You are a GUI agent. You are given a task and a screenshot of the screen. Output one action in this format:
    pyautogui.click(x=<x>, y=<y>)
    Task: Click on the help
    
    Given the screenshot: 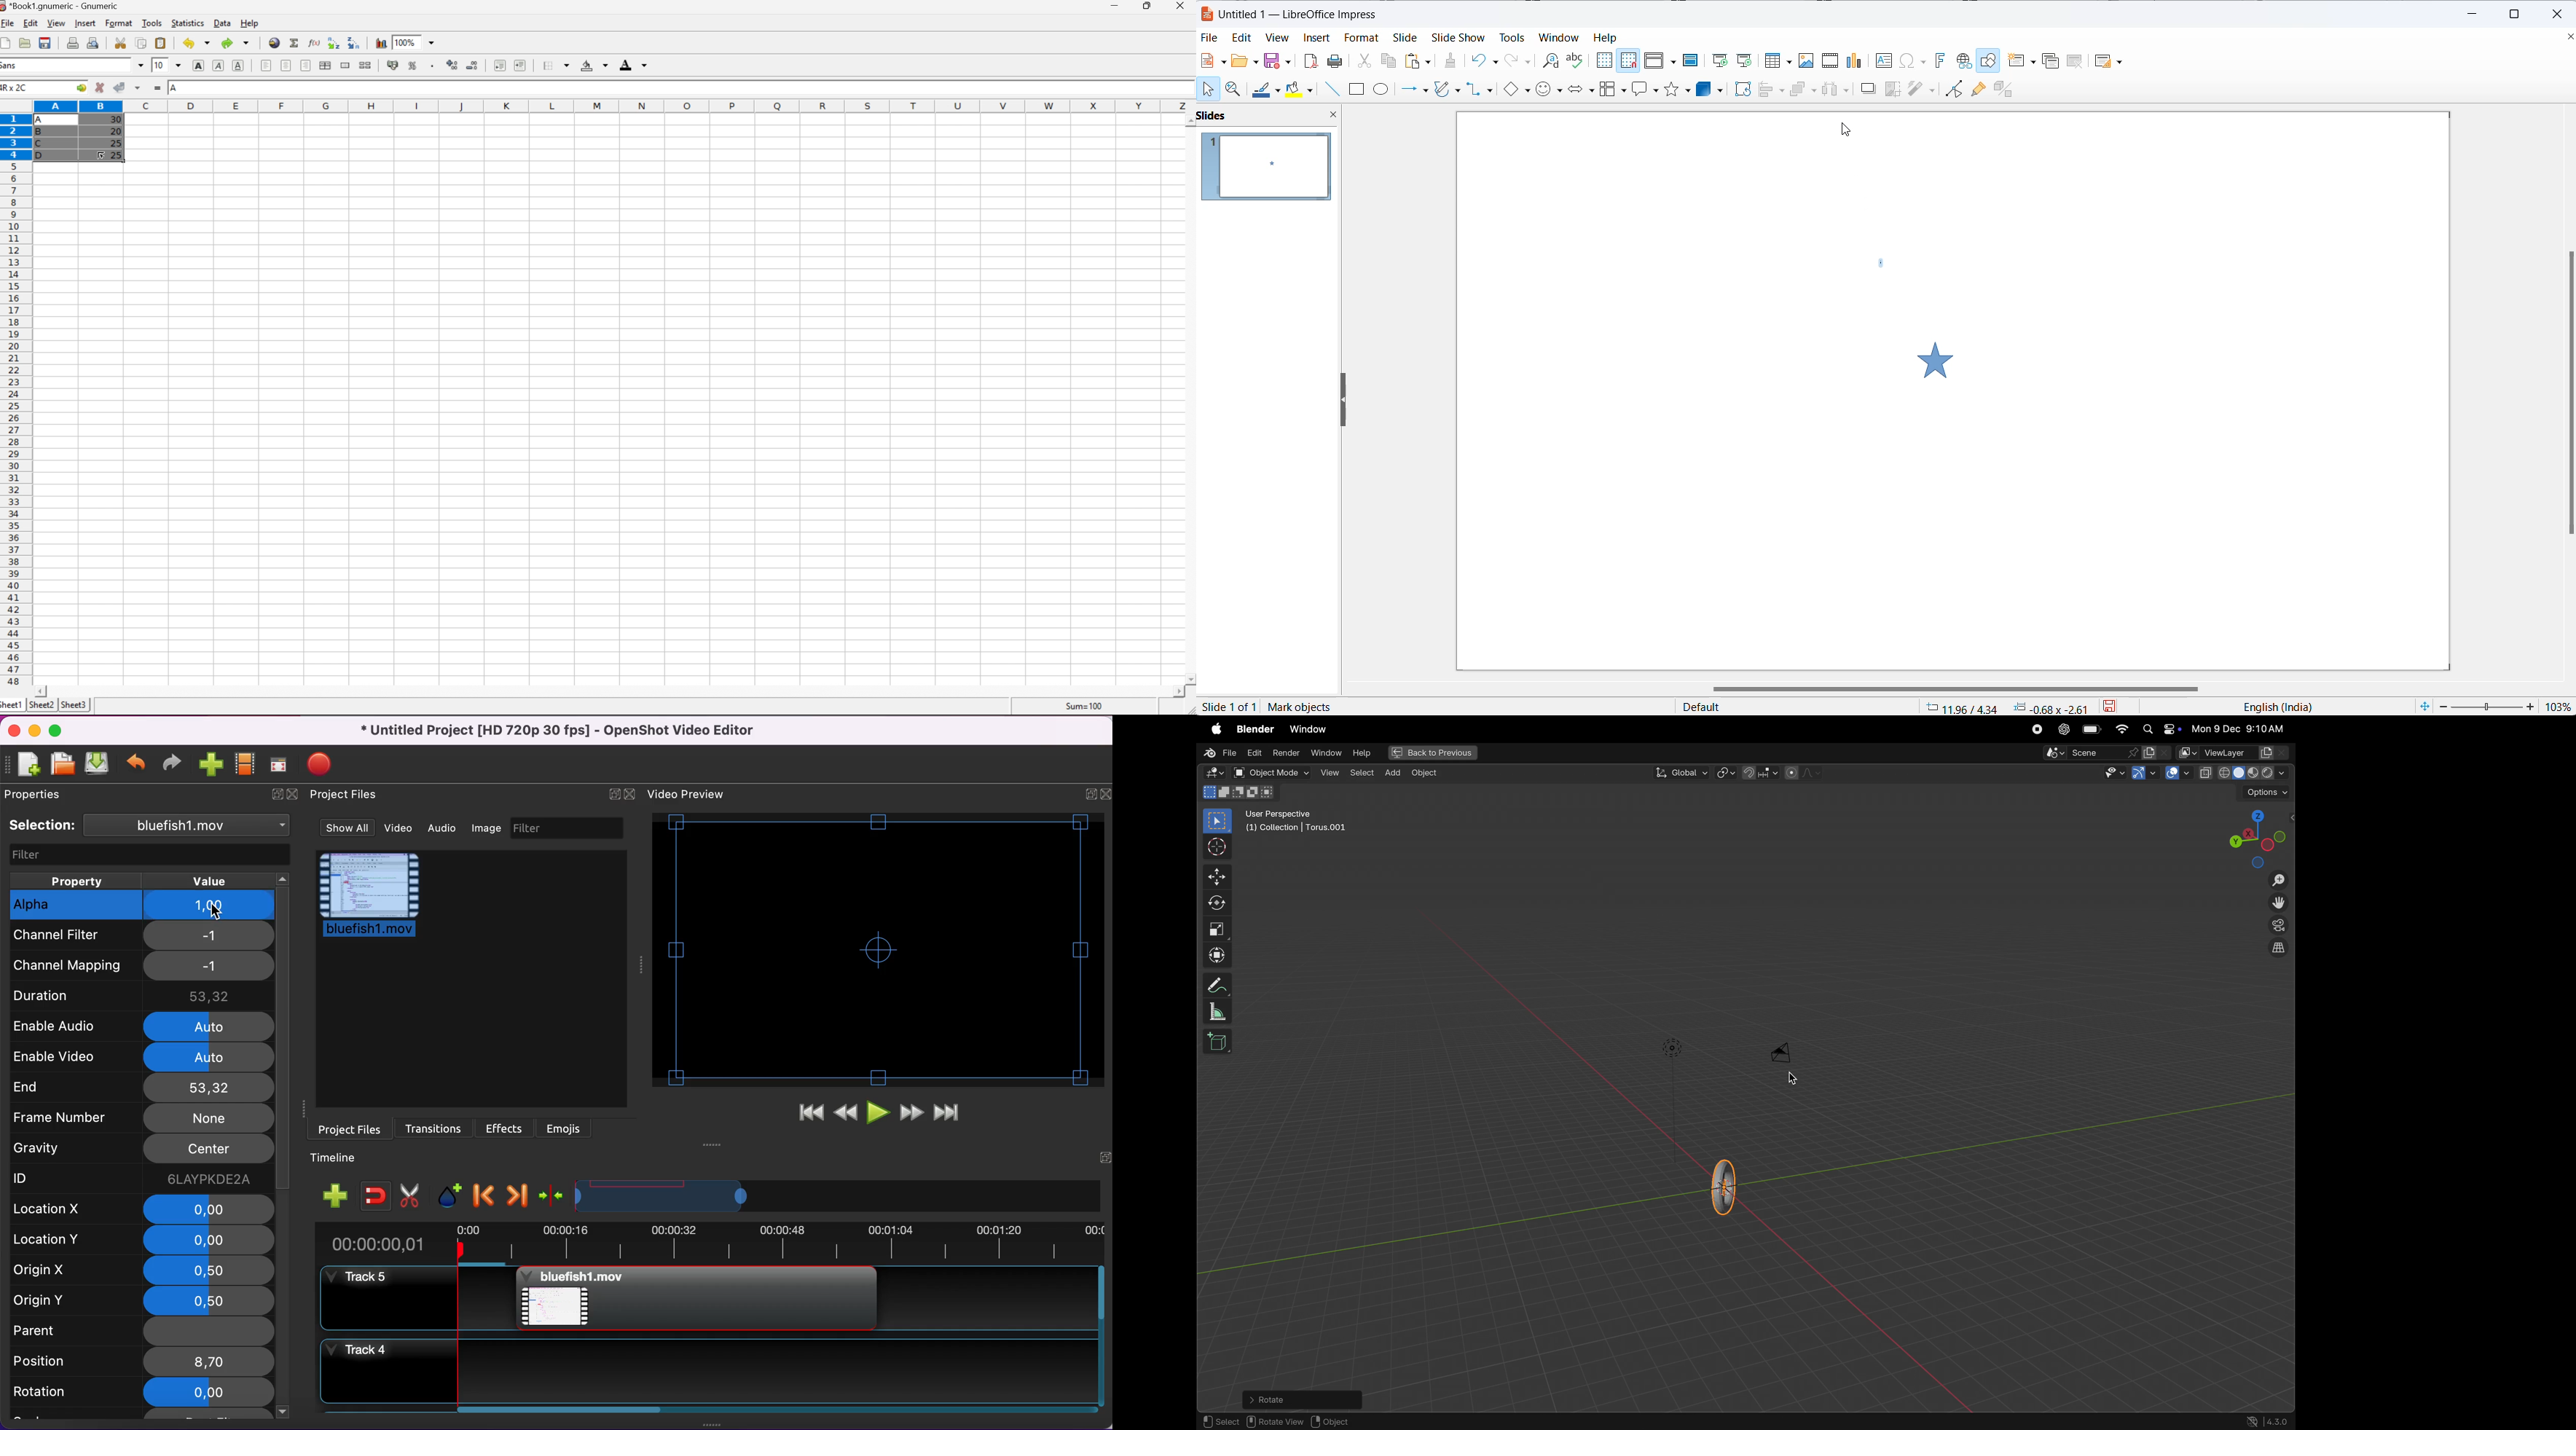 What is the action you would take?
    pyautogui.click(x=1611, y=37)
    